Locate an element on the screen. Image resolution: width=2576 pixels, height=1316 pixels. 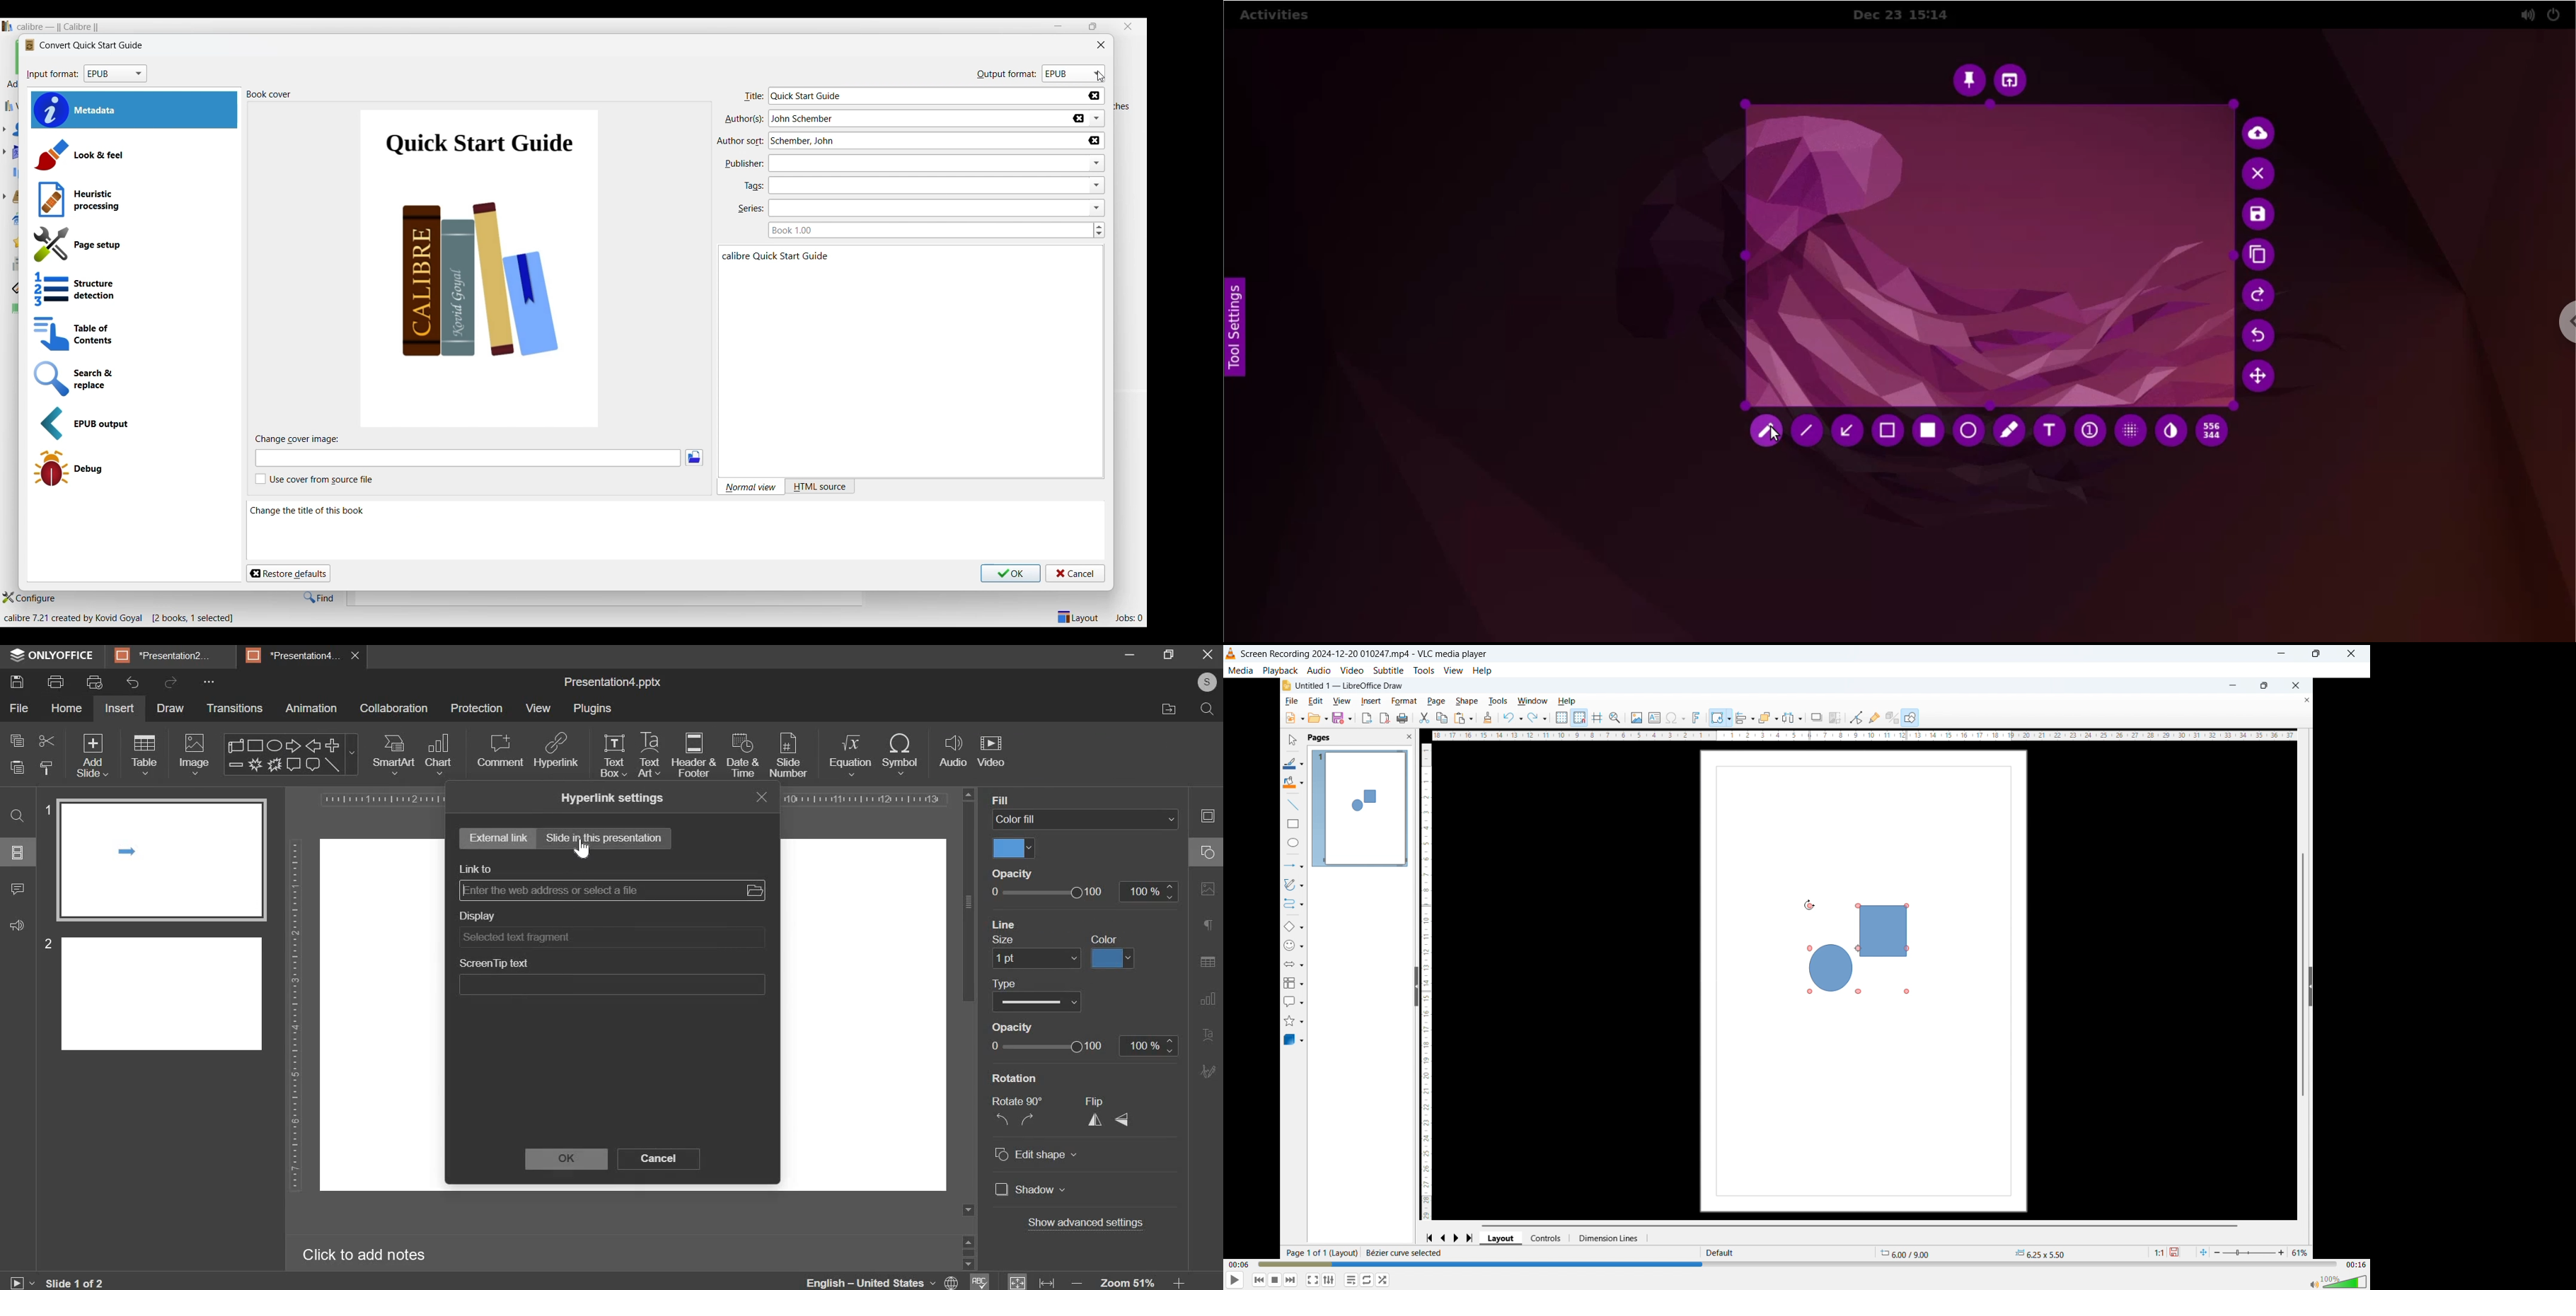
HTML source is located at coordinates (821, 487).